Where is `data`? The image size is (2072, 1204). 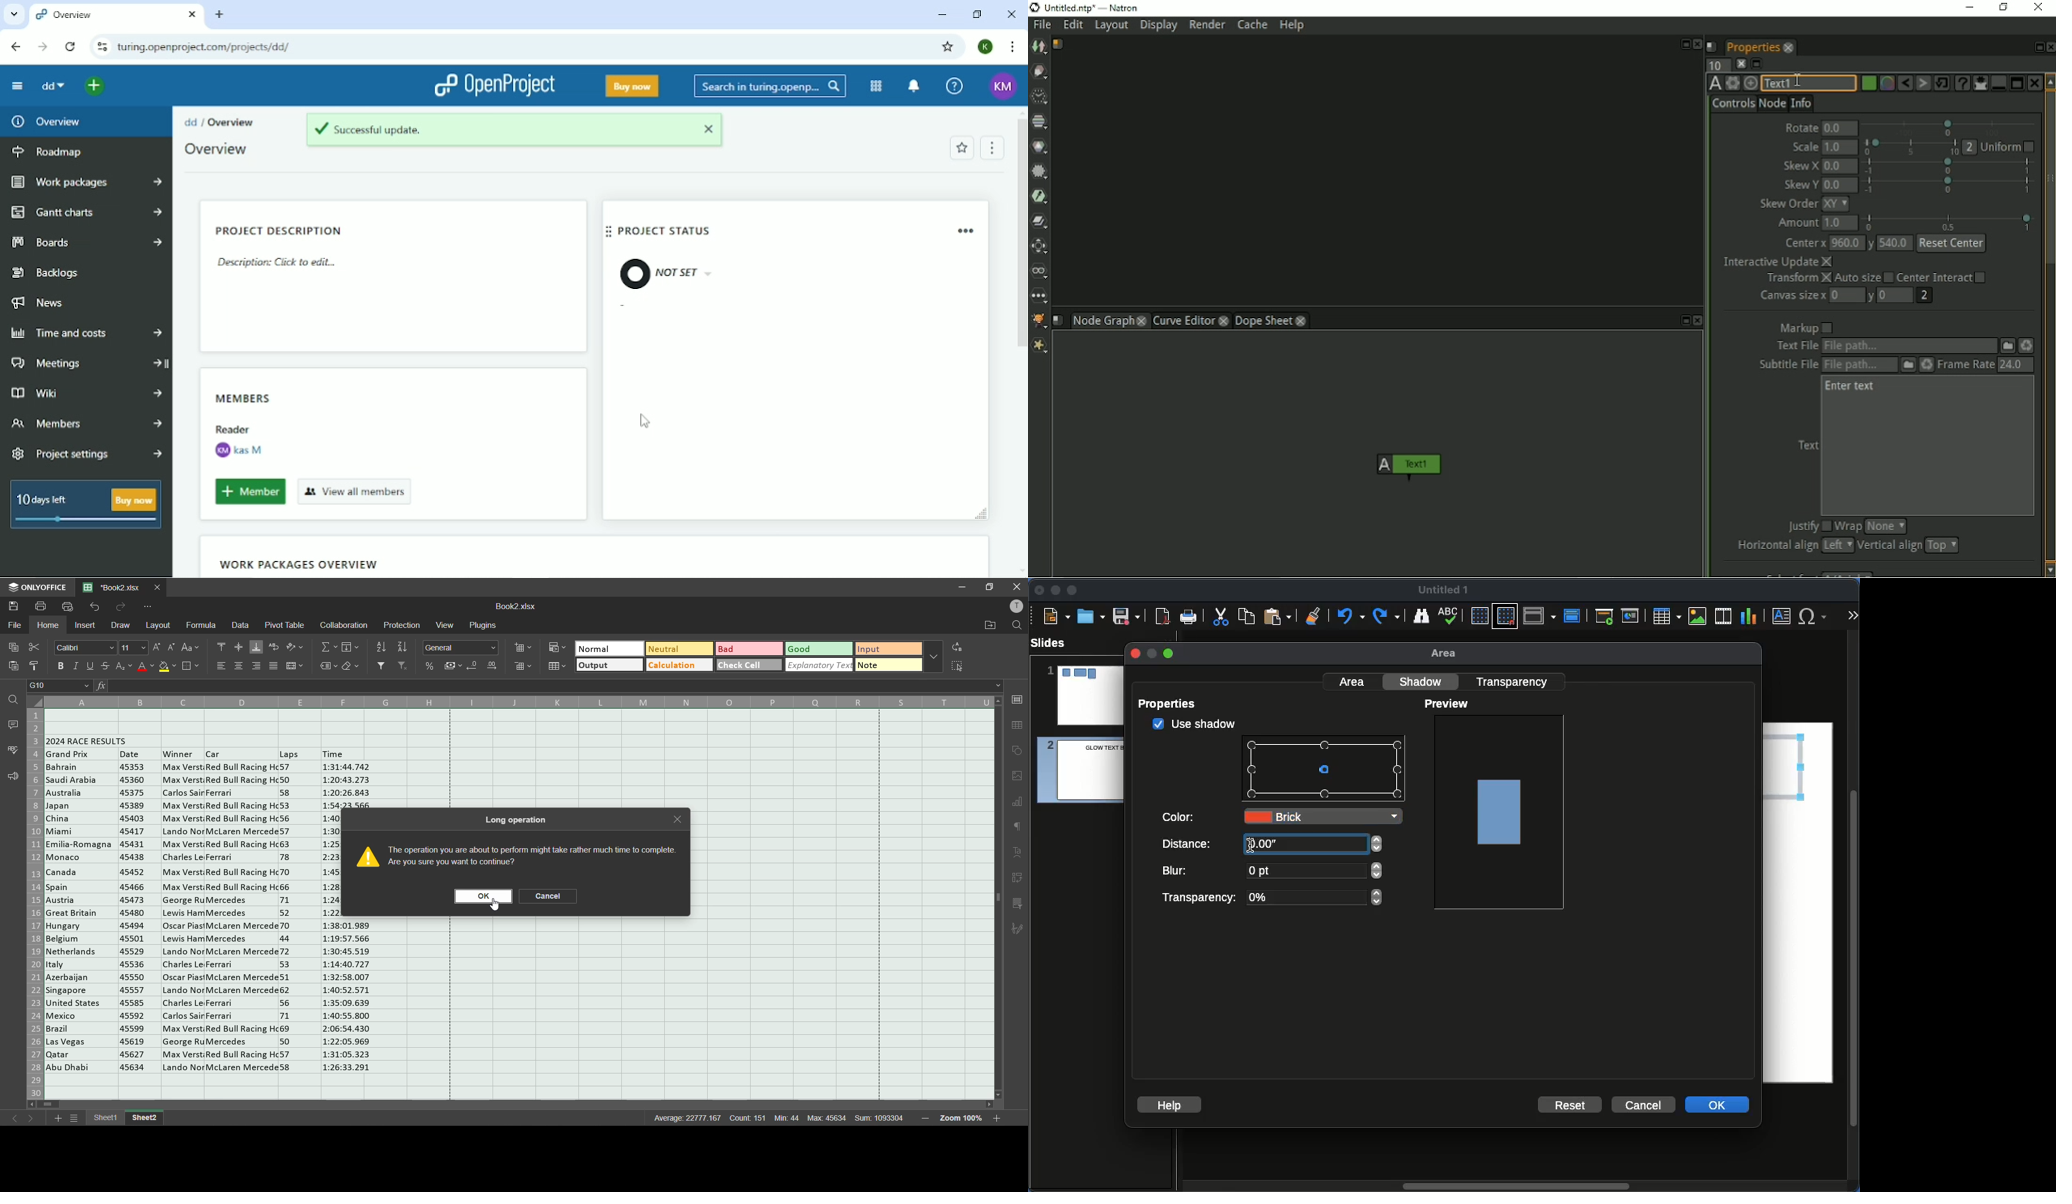
data is located at coordinates (239, 627).